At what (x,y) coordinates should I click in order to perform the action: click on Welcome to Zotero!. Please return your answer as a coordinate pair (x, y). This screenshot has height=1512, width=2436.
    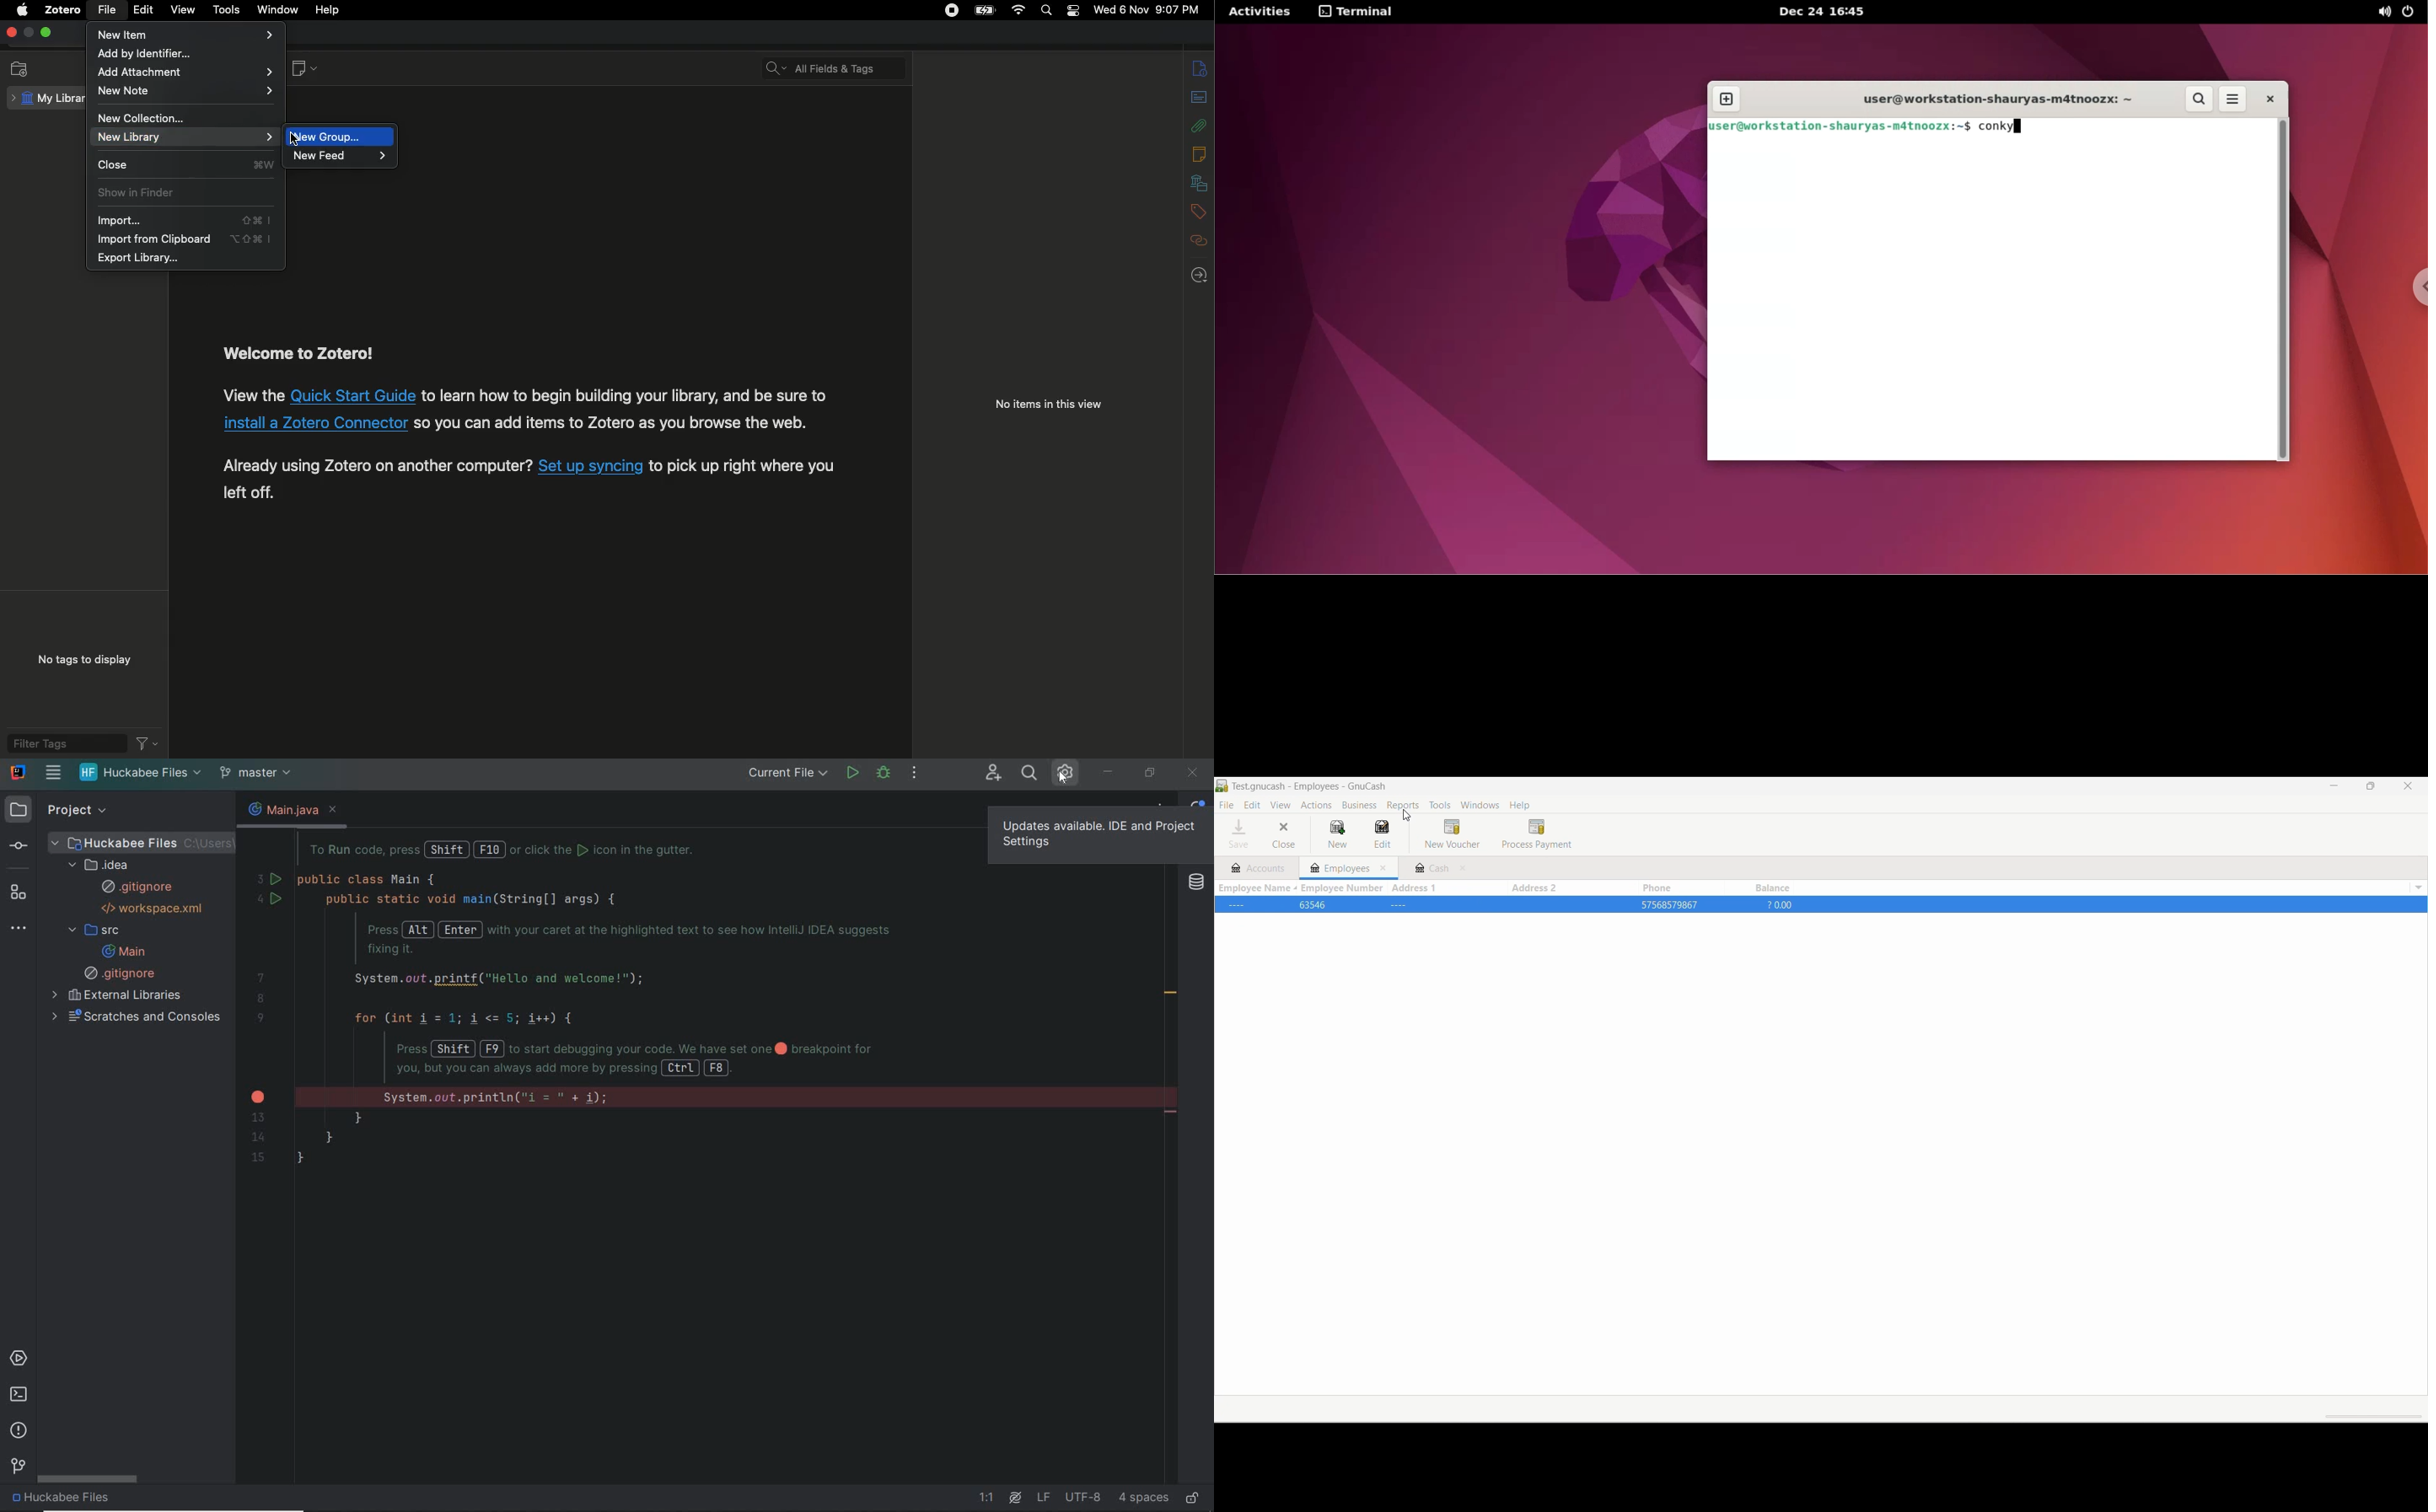
    Looking at the image, I should click on (300, 354).